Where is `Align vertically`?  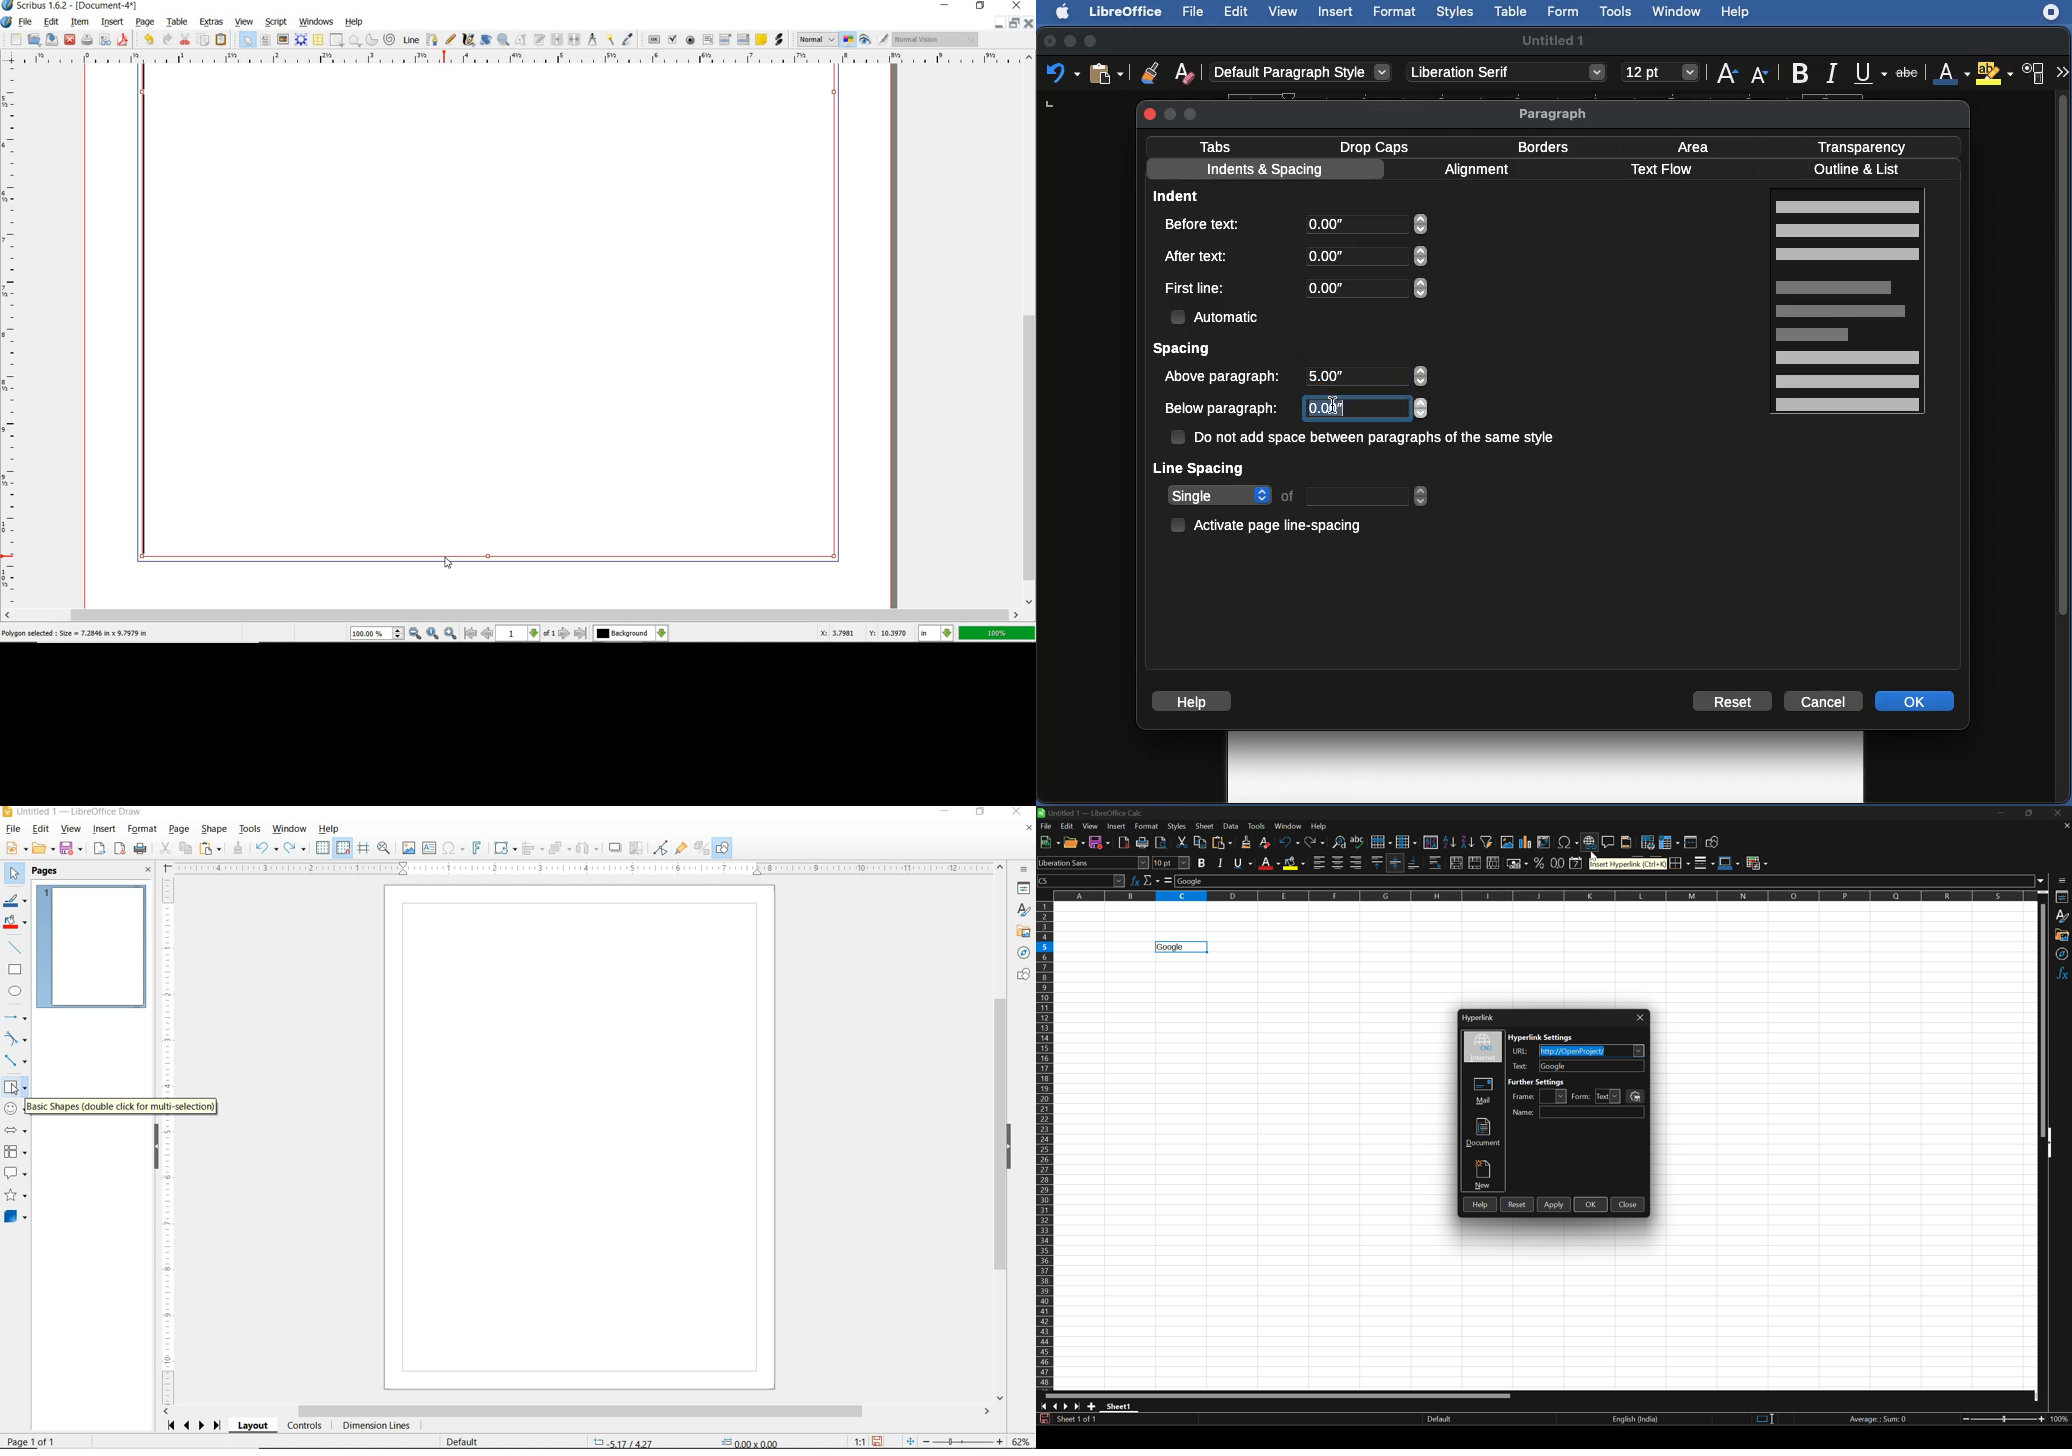 Align vertically is located at coordinates (1396, 862).